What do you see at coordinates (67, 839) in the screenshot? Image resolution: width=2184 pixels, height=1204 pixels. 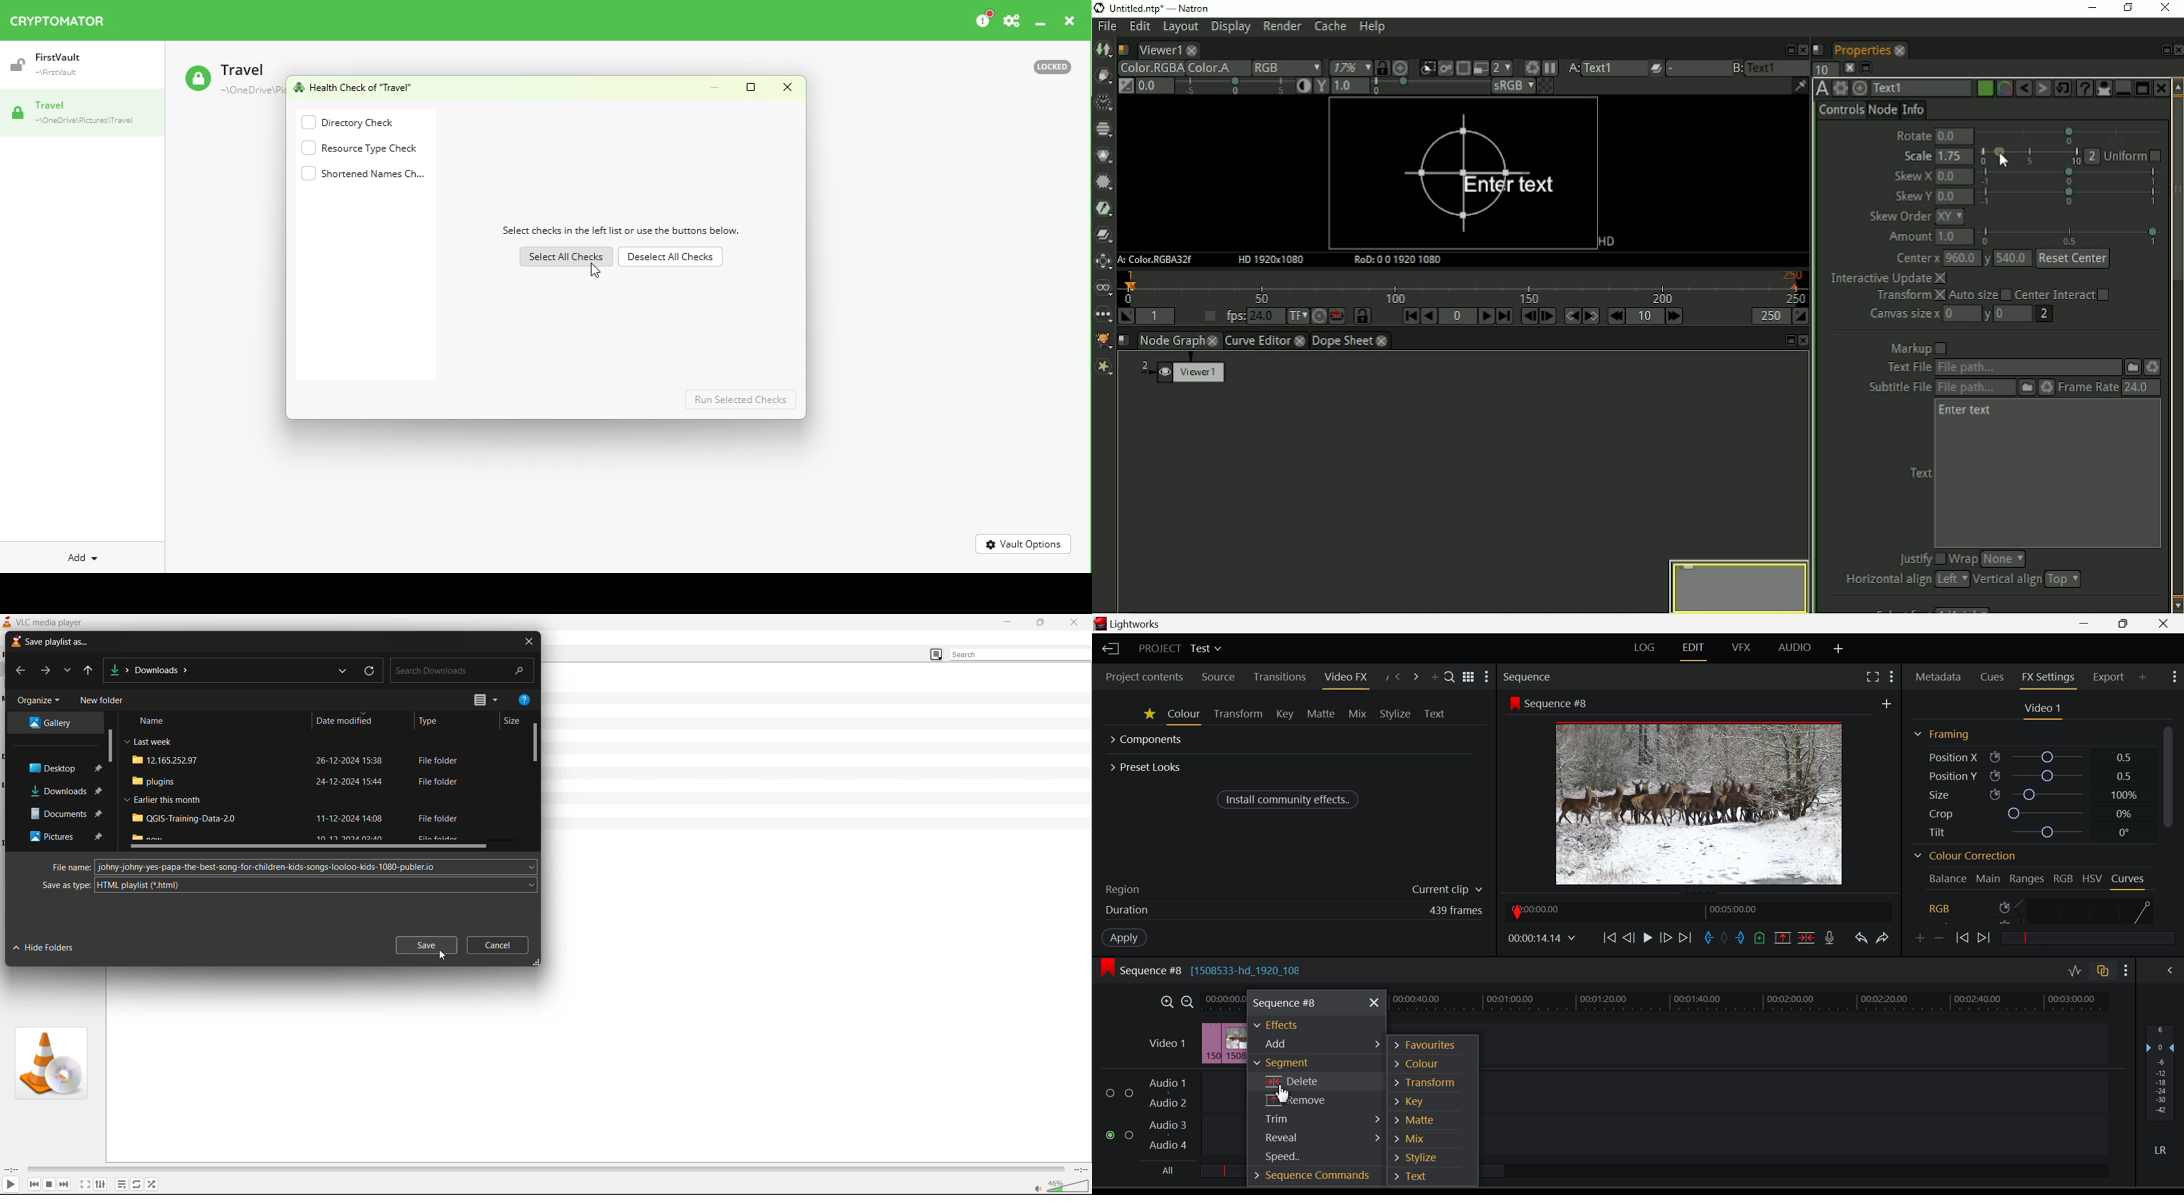 I see `pictures` at bounding box center [67, 839].